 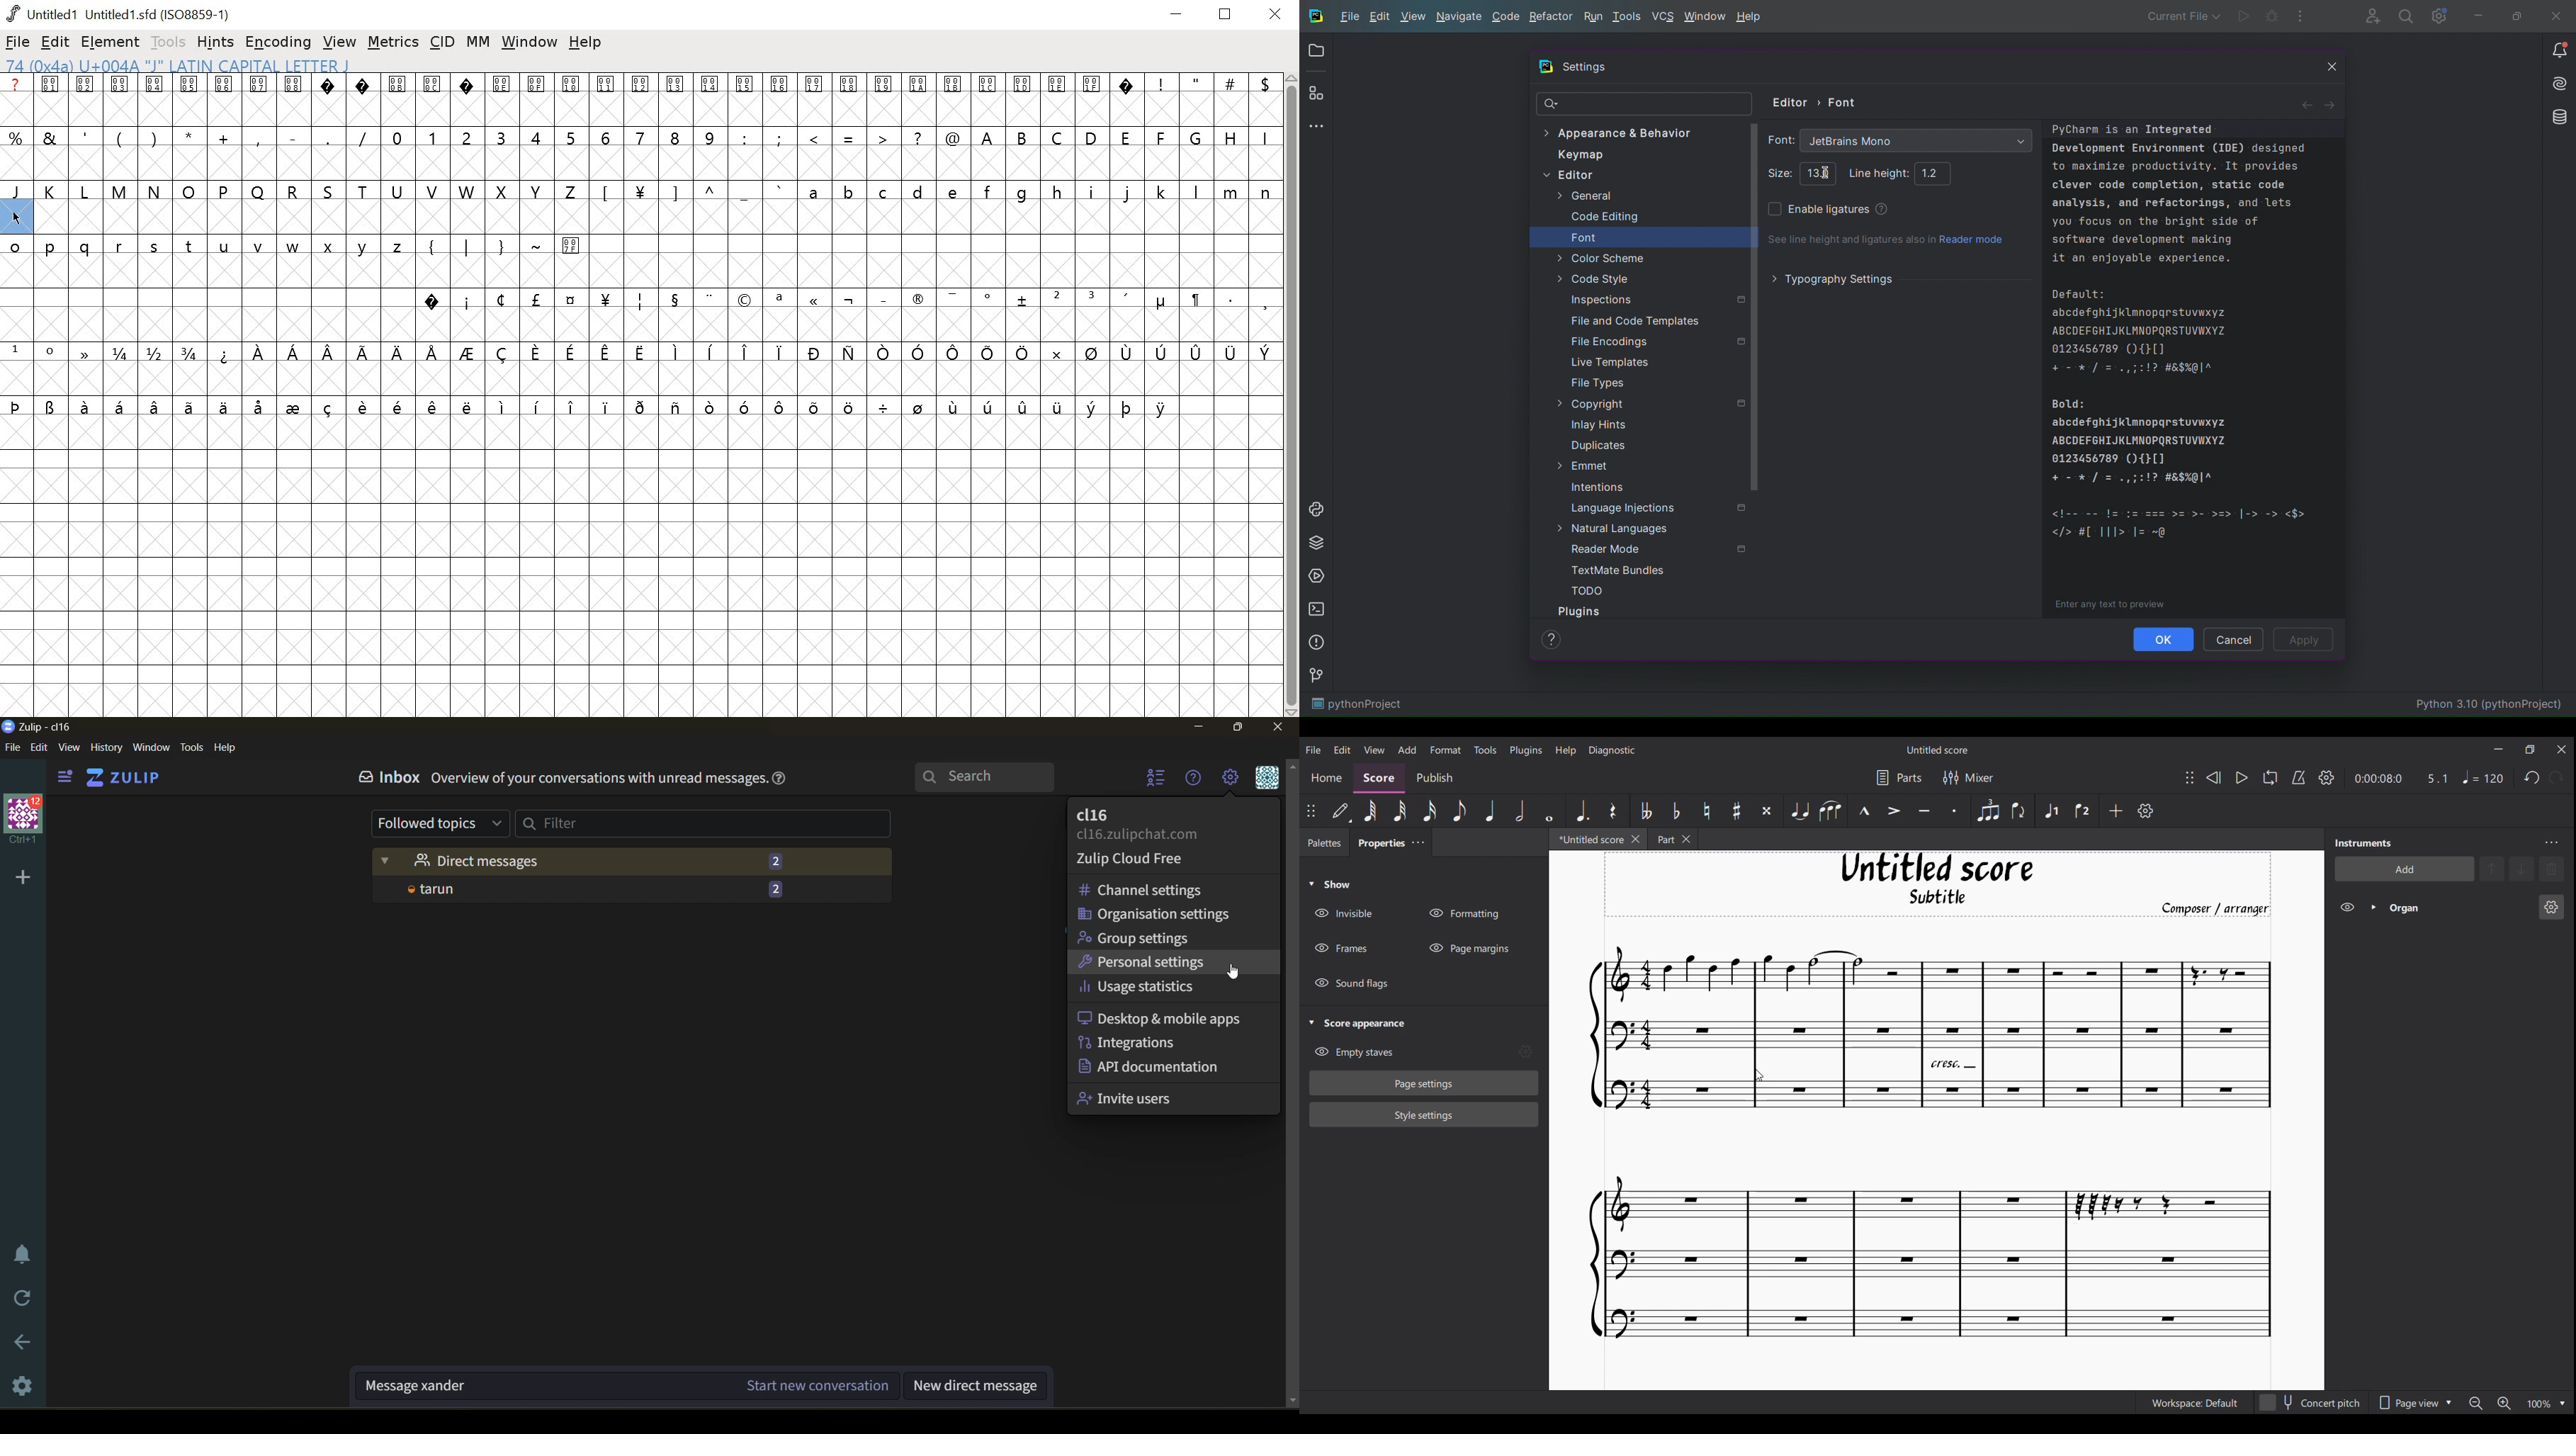 What do you see at coordinates (443, 41) in the screenshot?
I see `CID` at bounding box center [443, 41].